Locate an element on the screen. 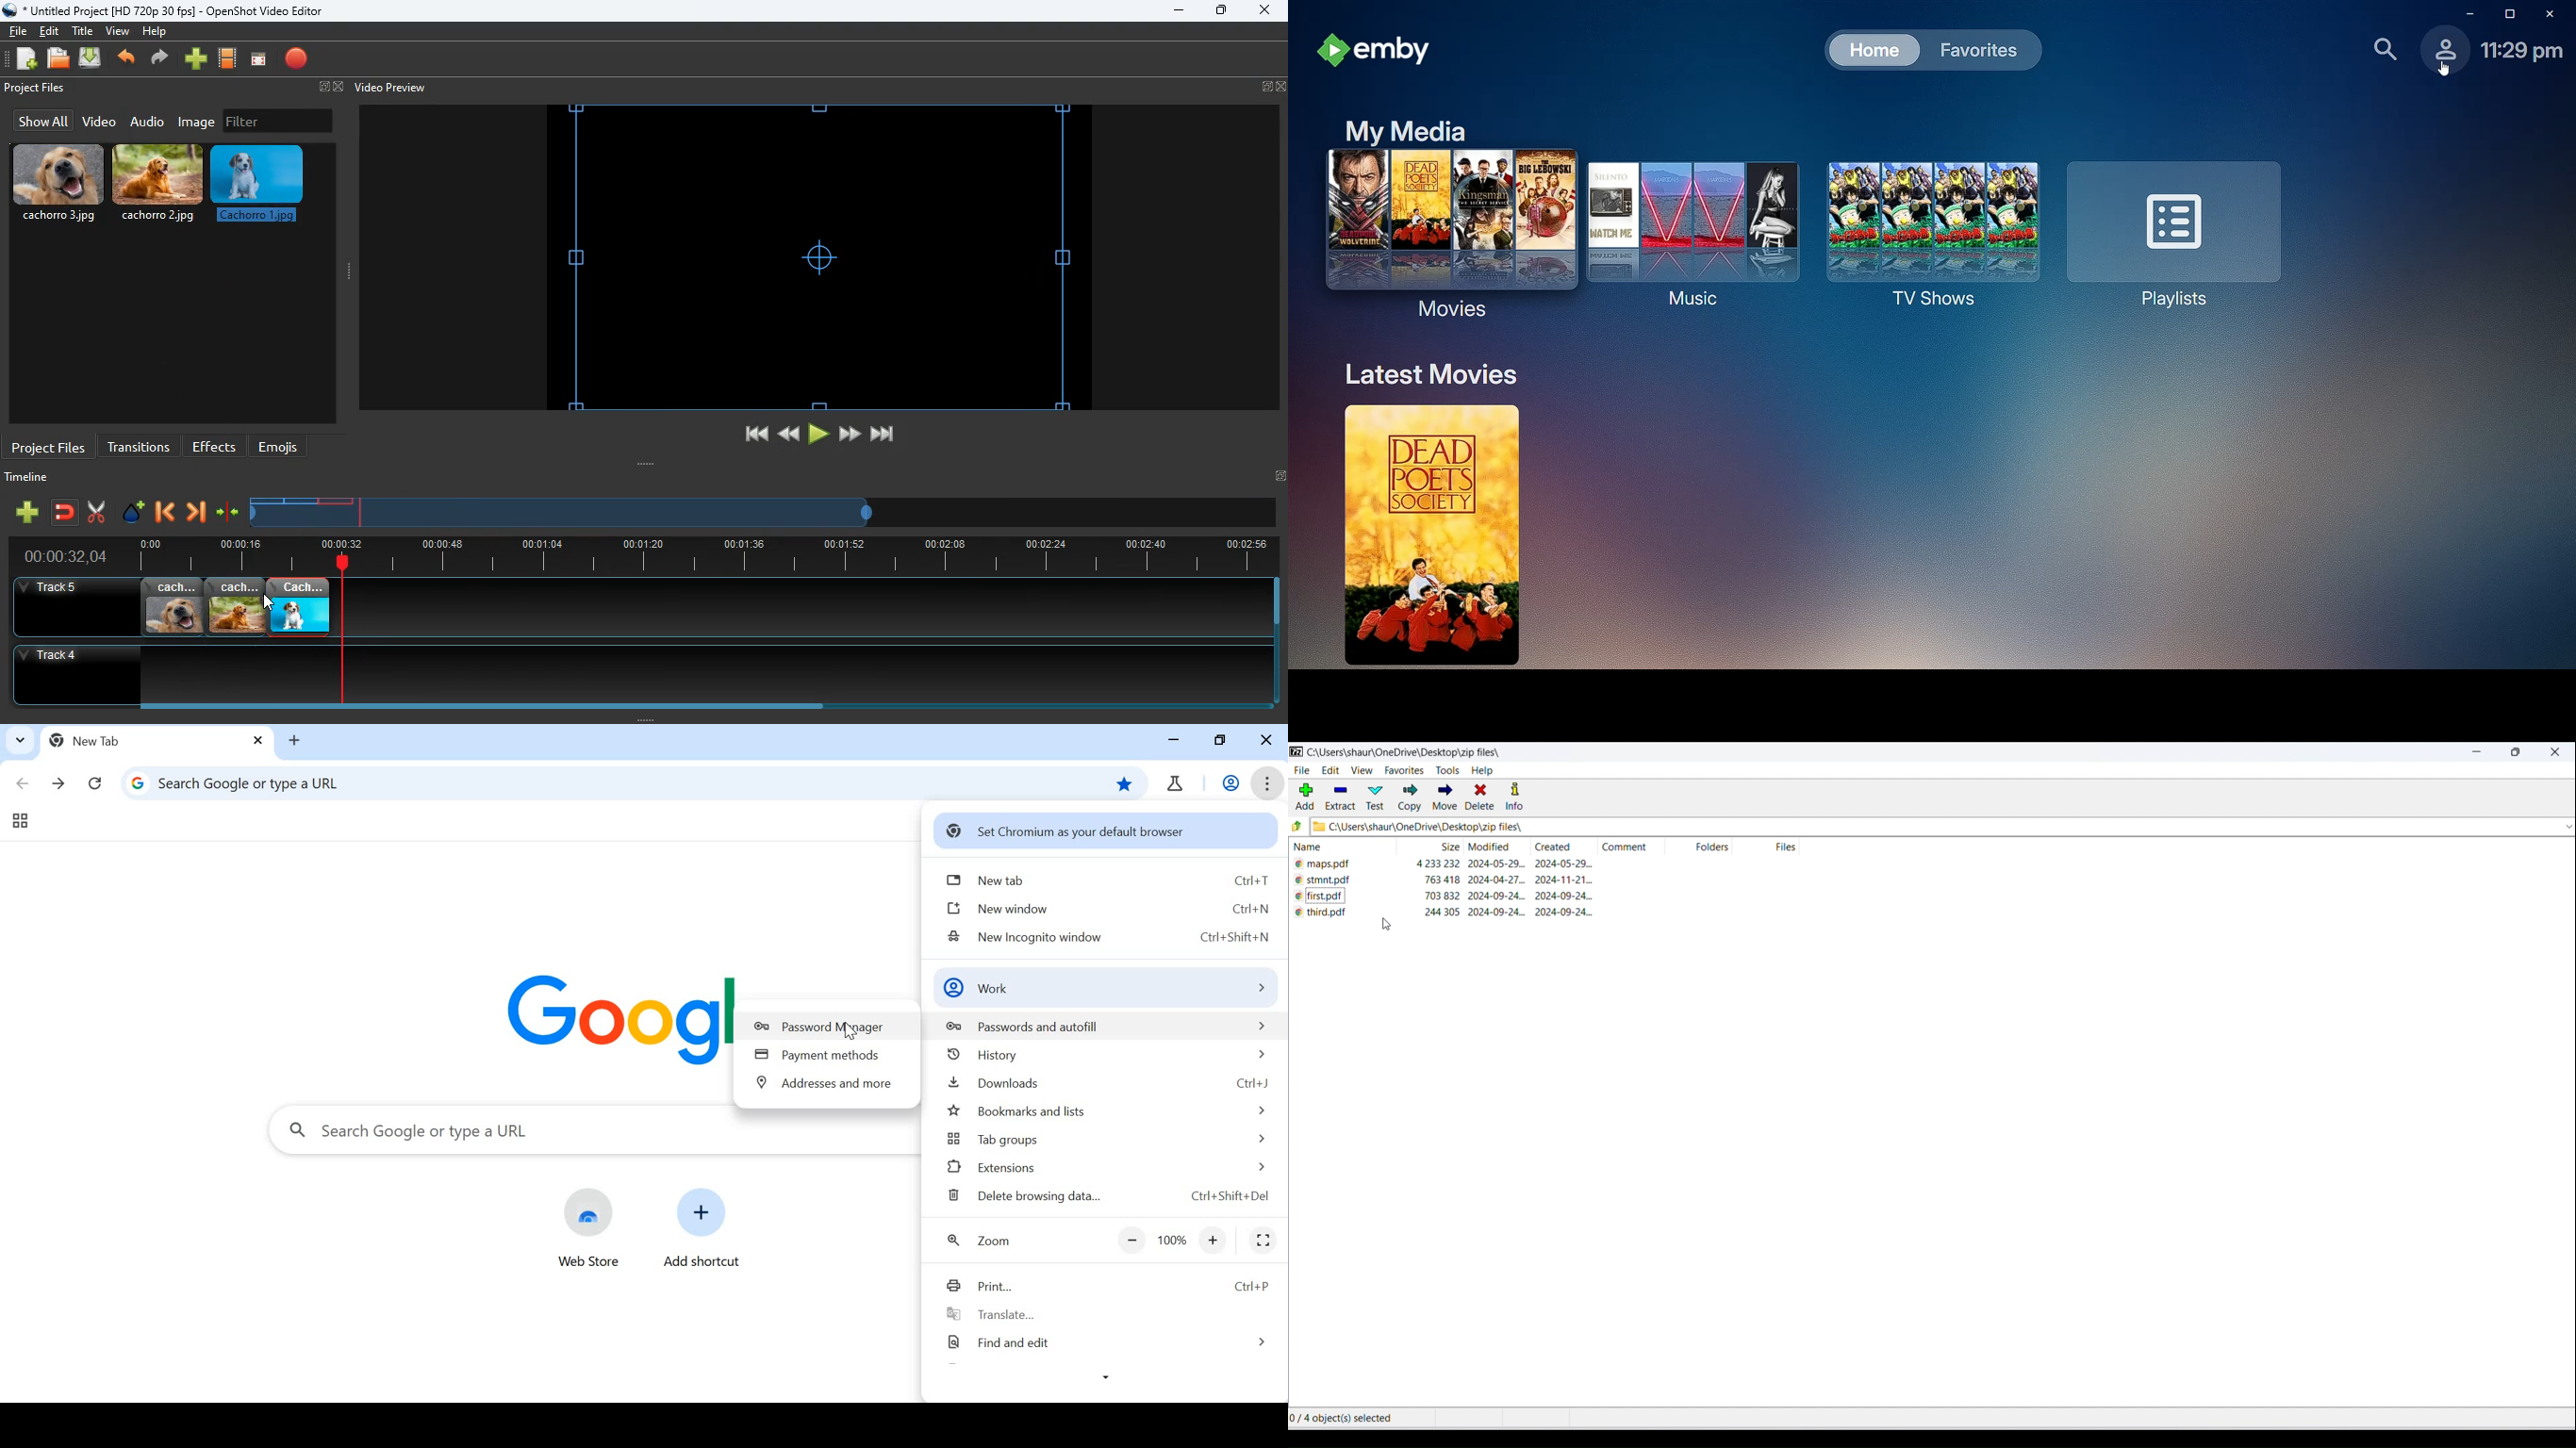  extensions is located at coordinates (1107, 1170).